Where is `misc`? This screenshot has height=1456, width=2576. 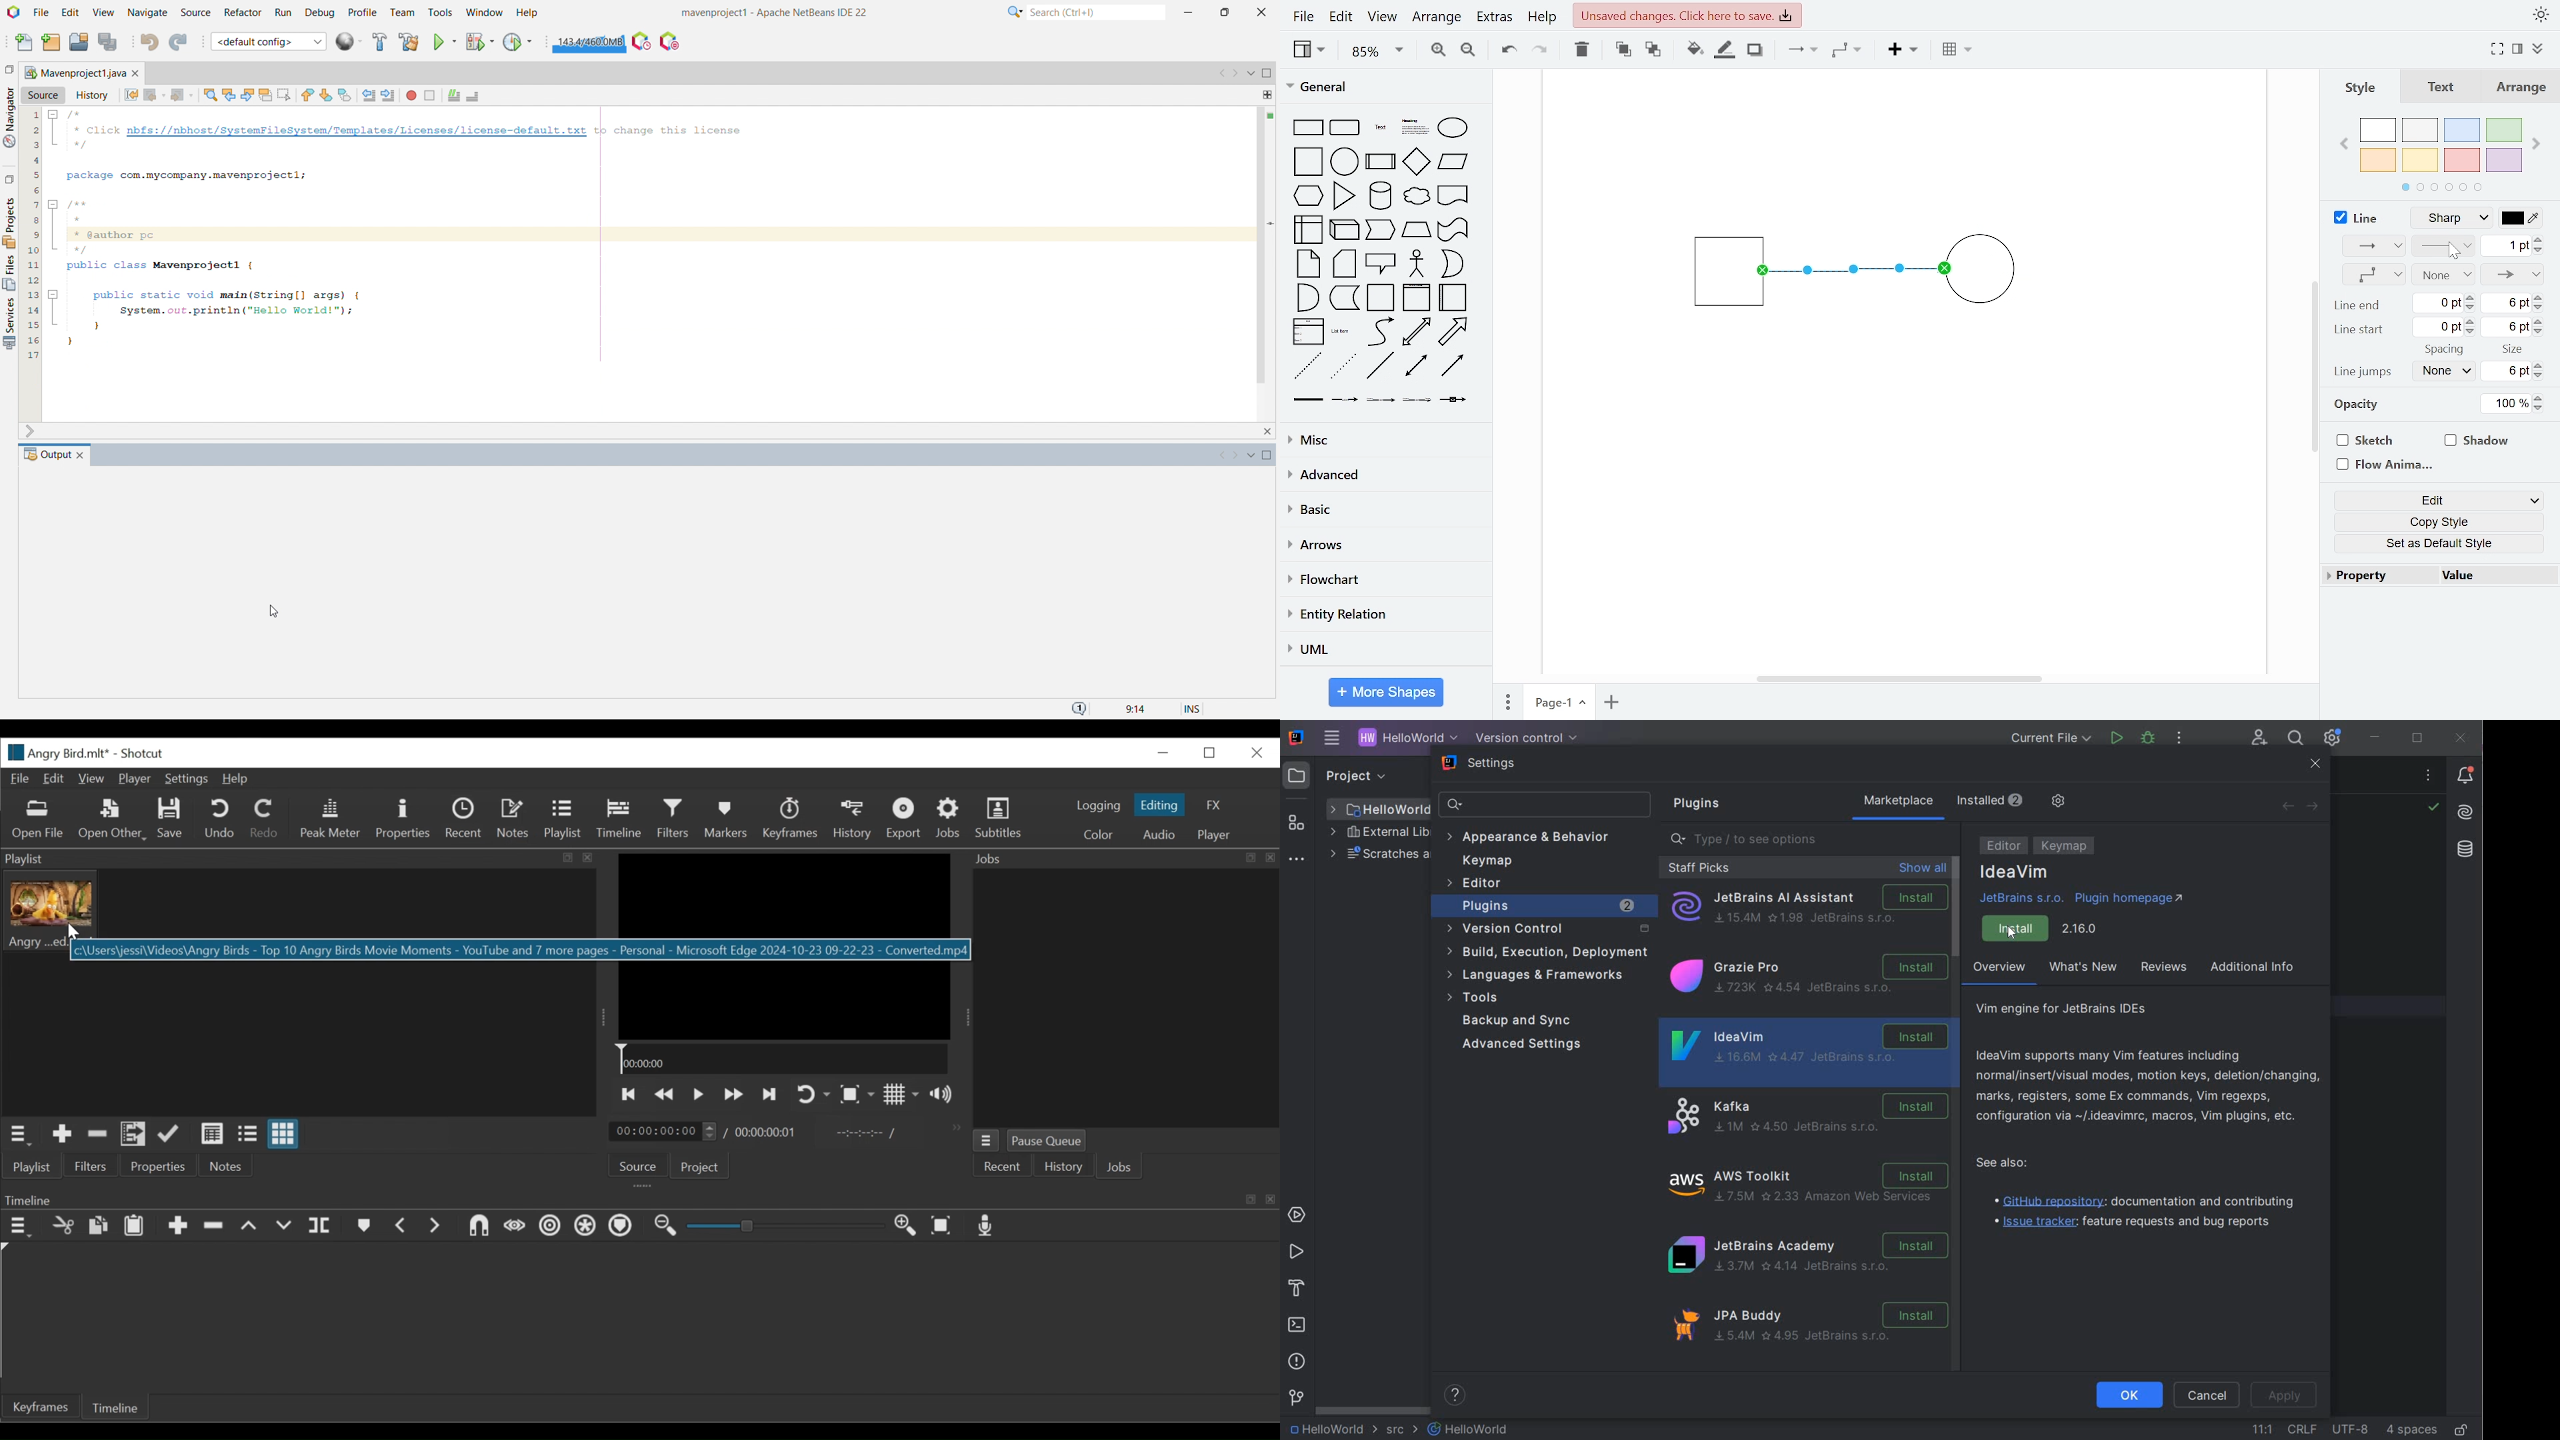
misc is located at coordinates (1382, 439).